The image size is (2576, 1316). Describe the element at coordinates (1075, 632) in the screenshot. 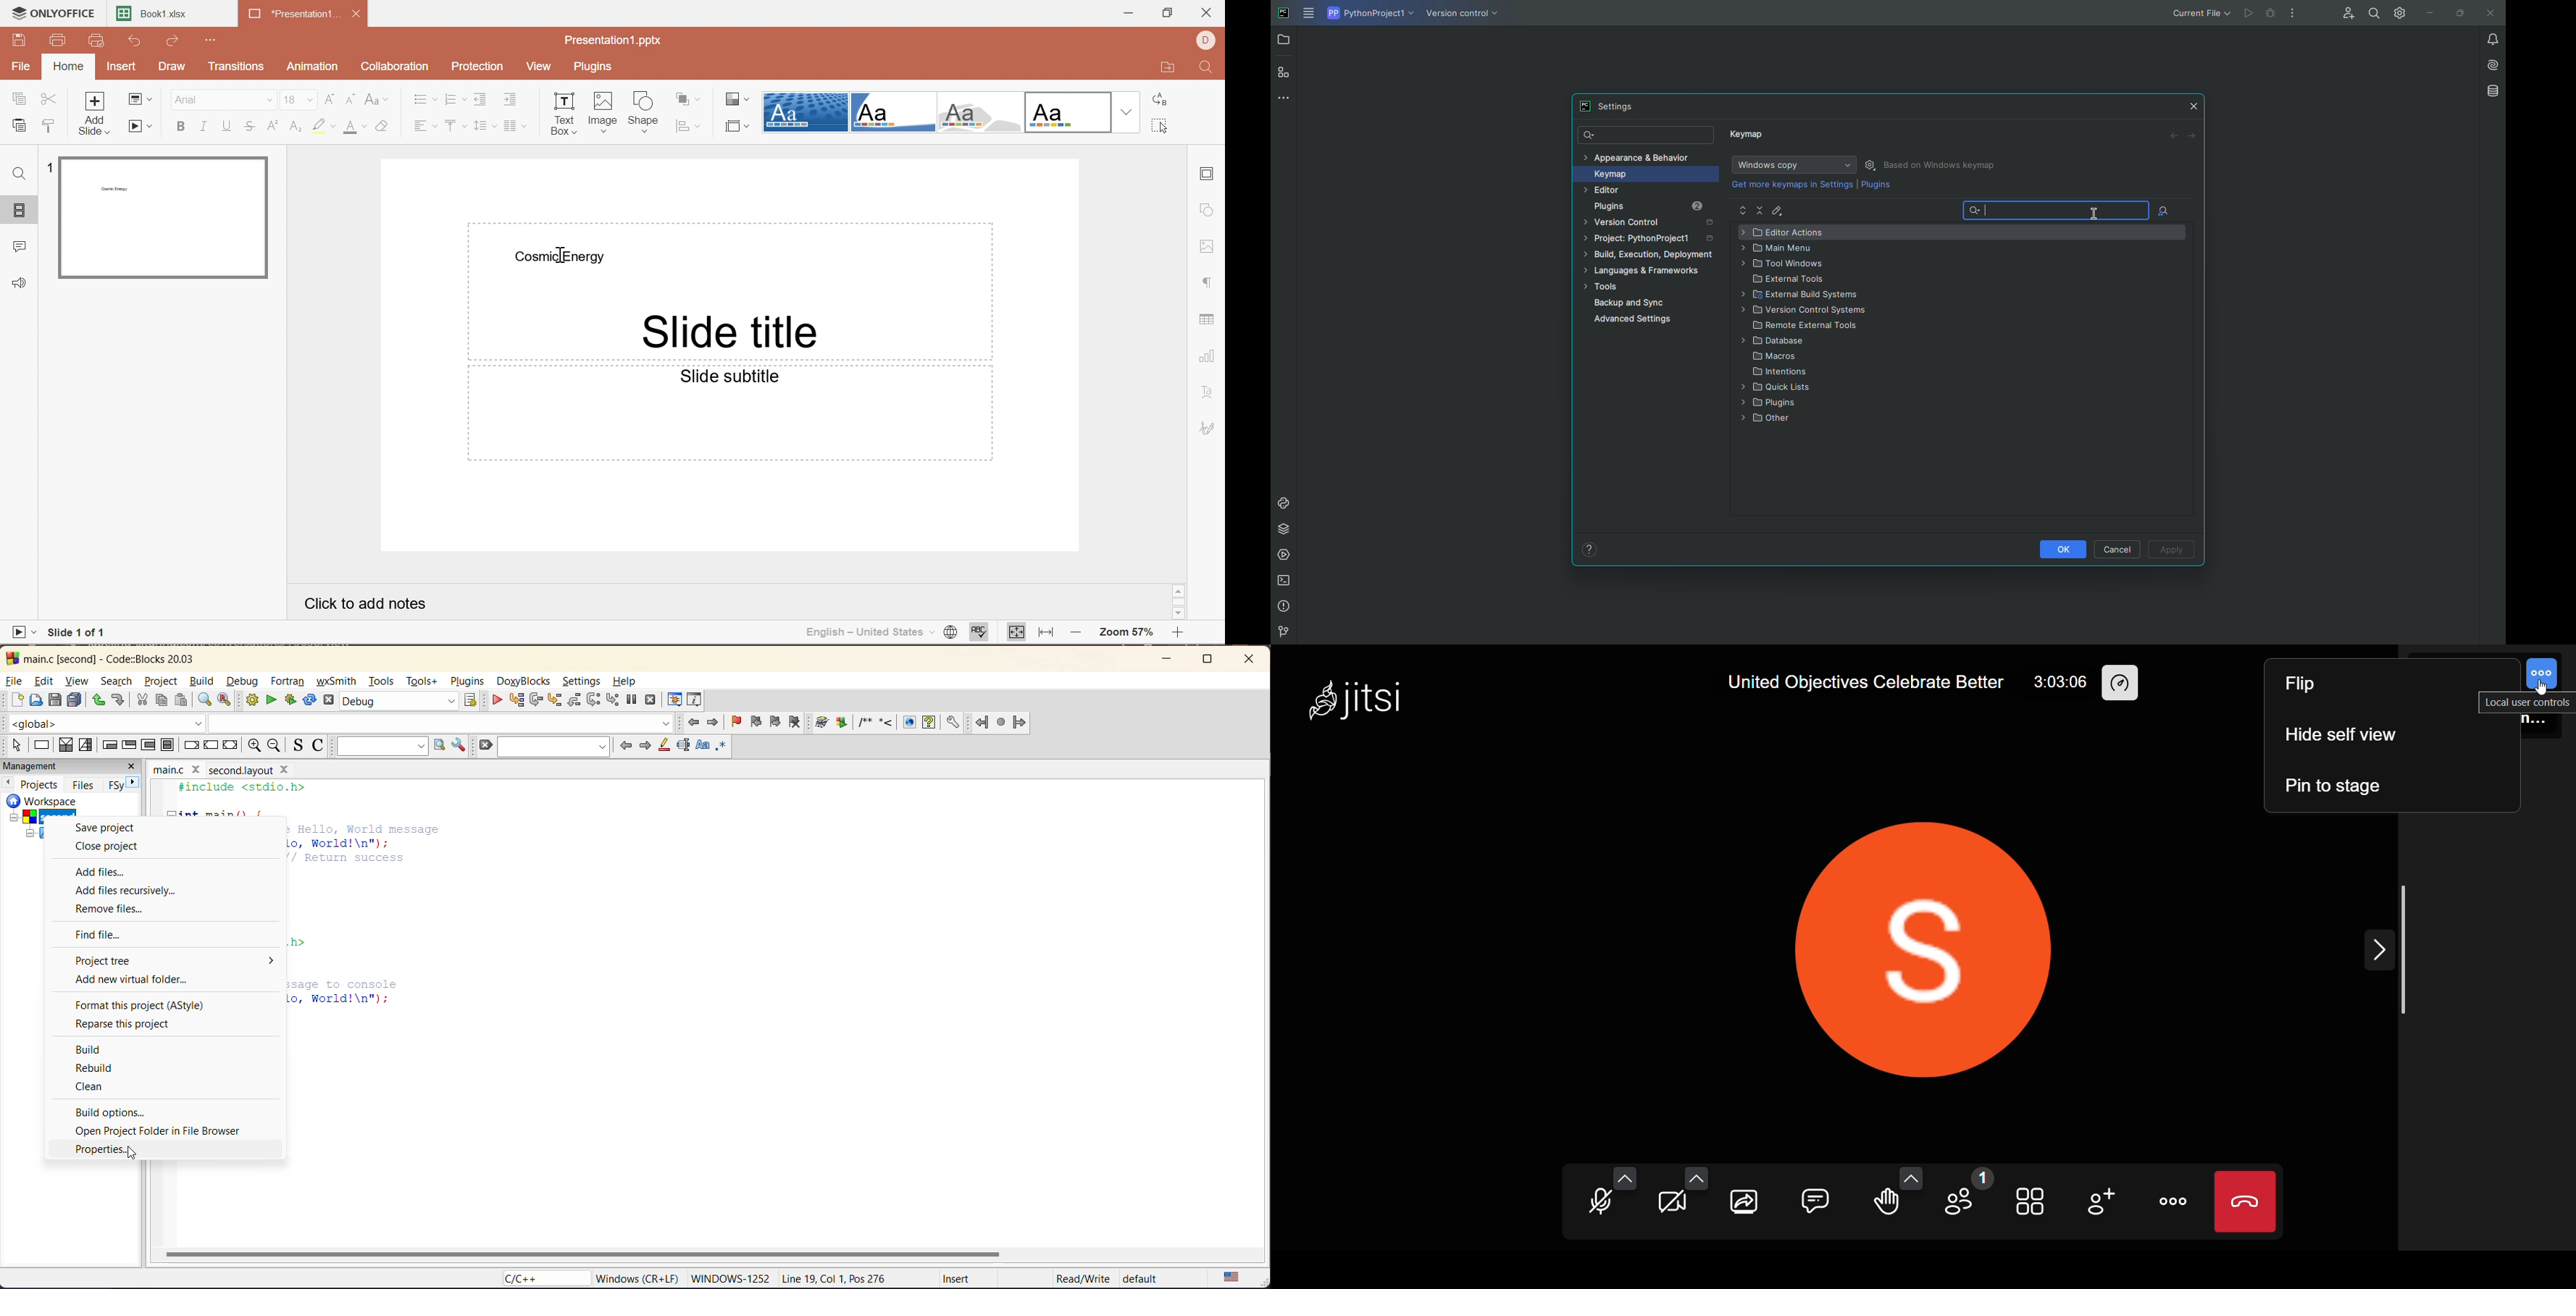

I see `Zoom out` at that location.